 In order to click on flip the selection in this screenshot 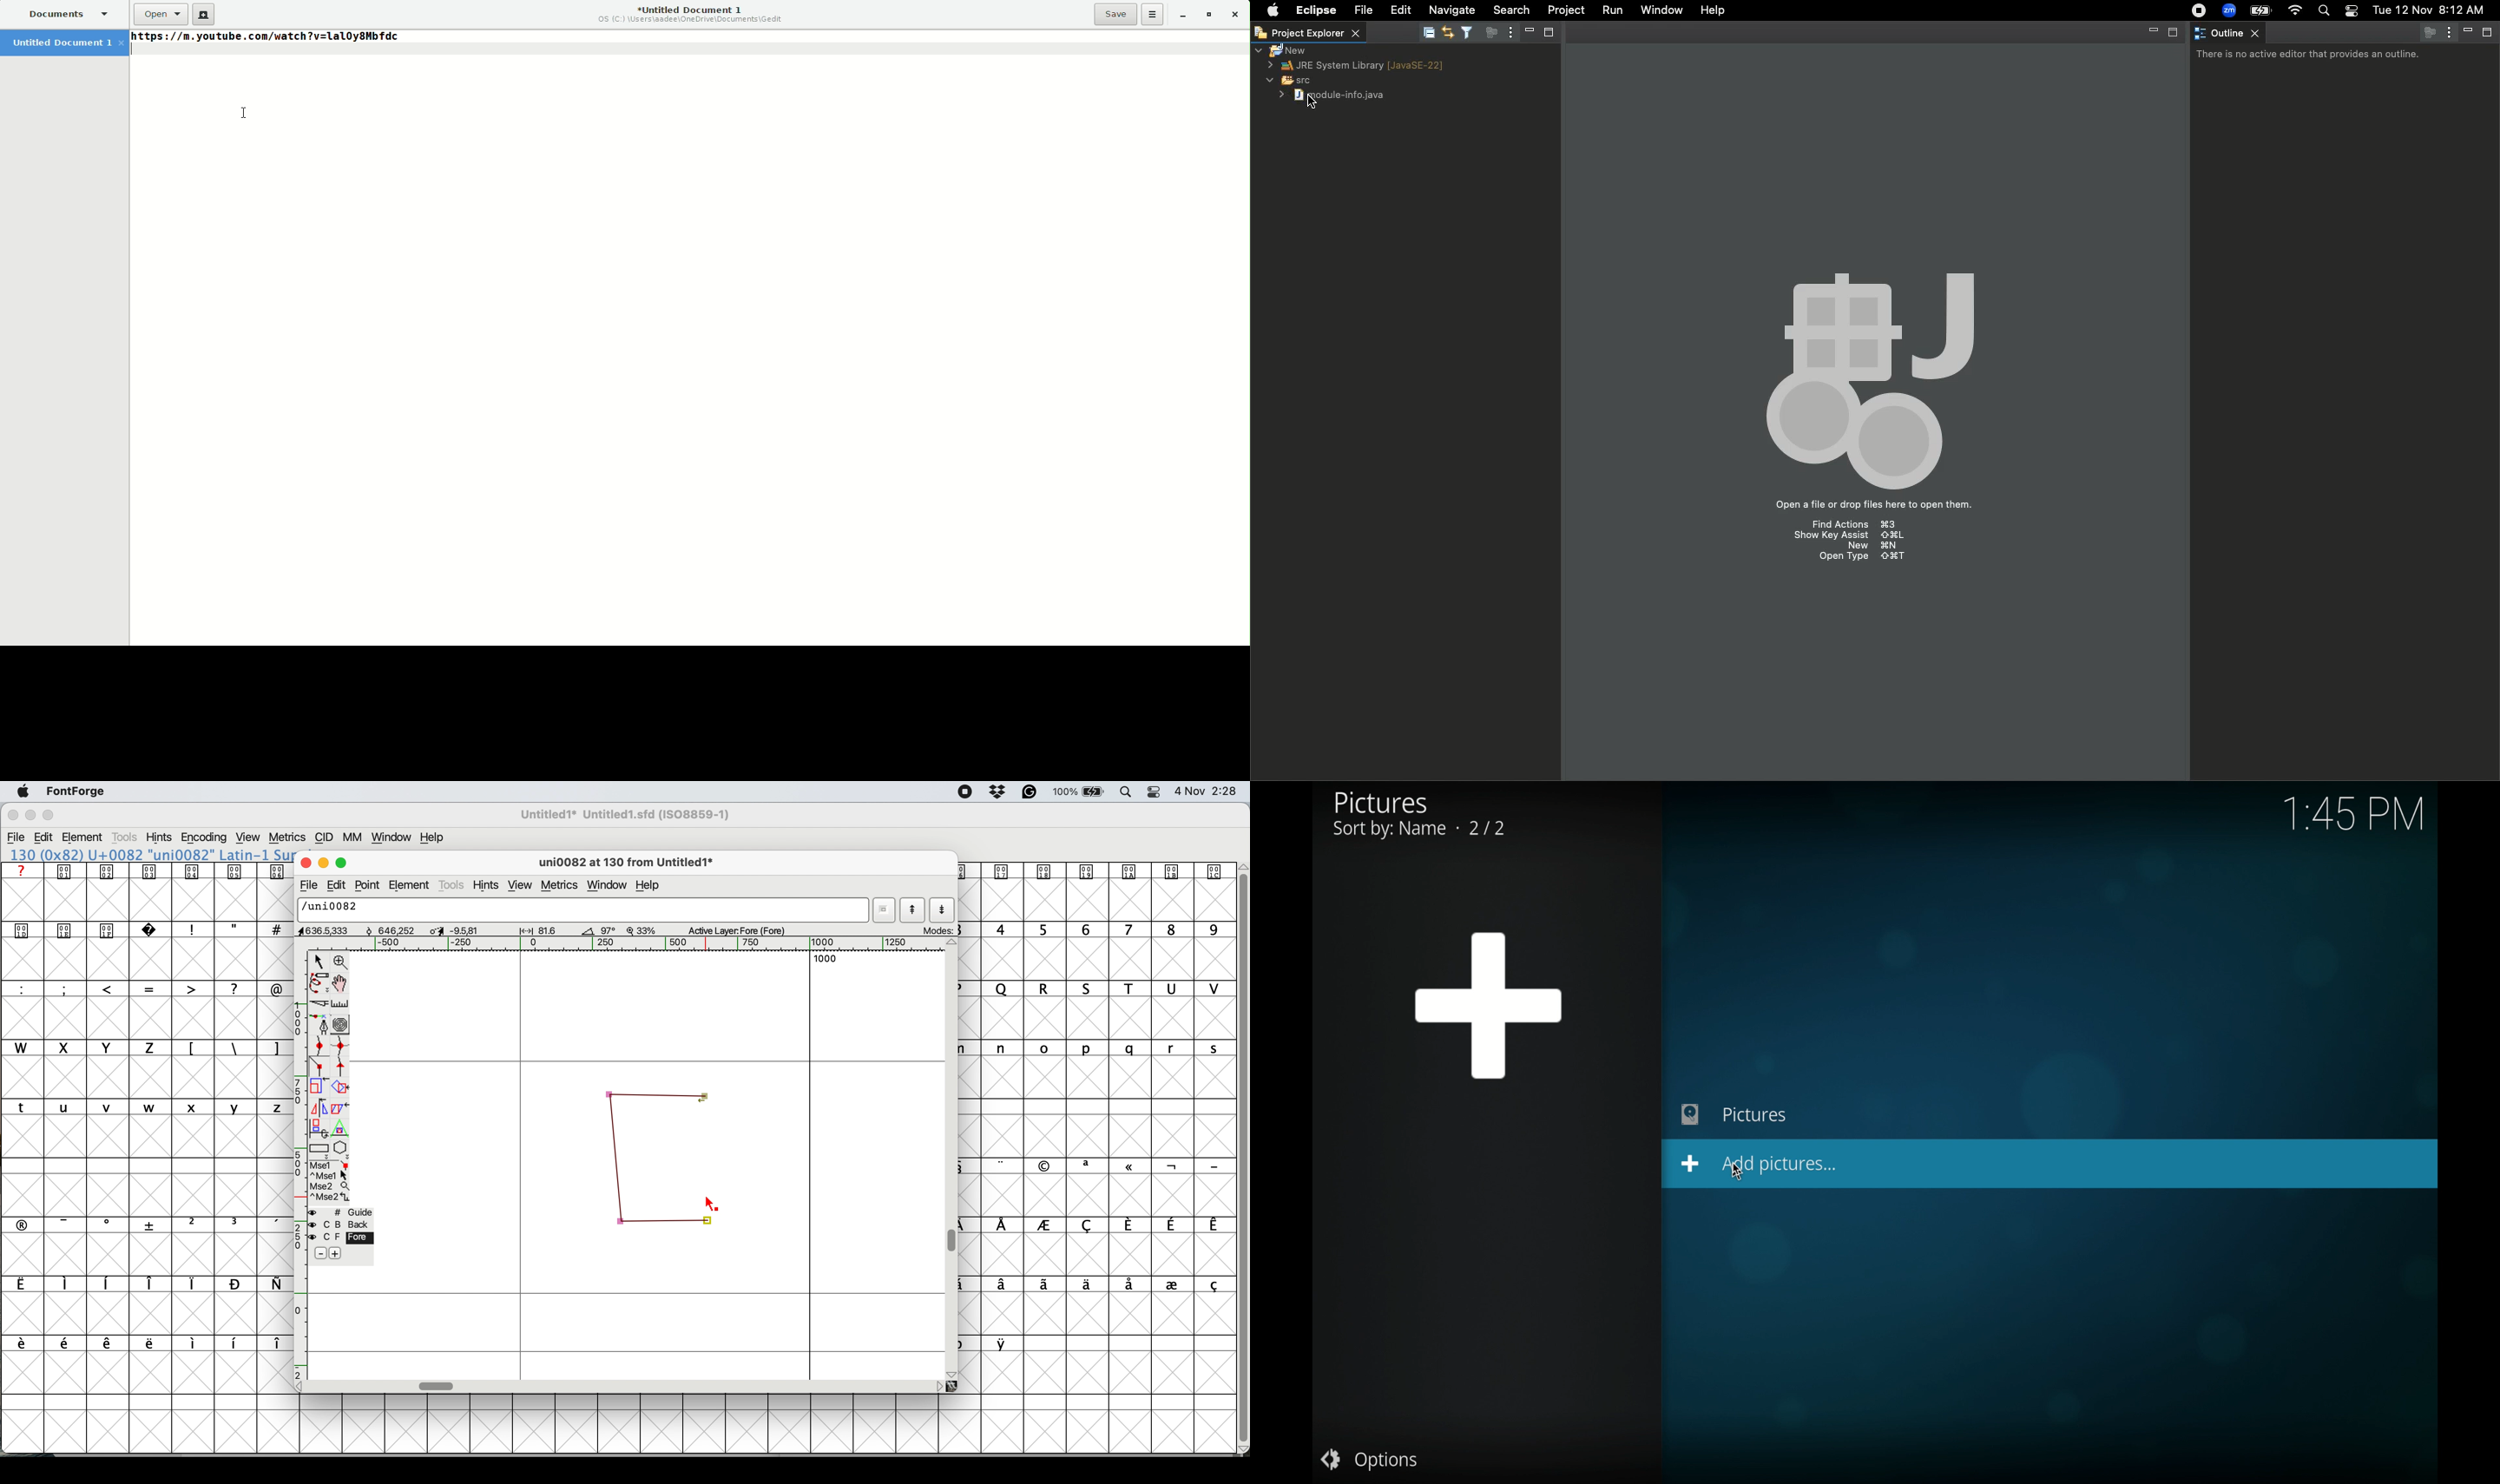, I will do `click(317, 1108)`.